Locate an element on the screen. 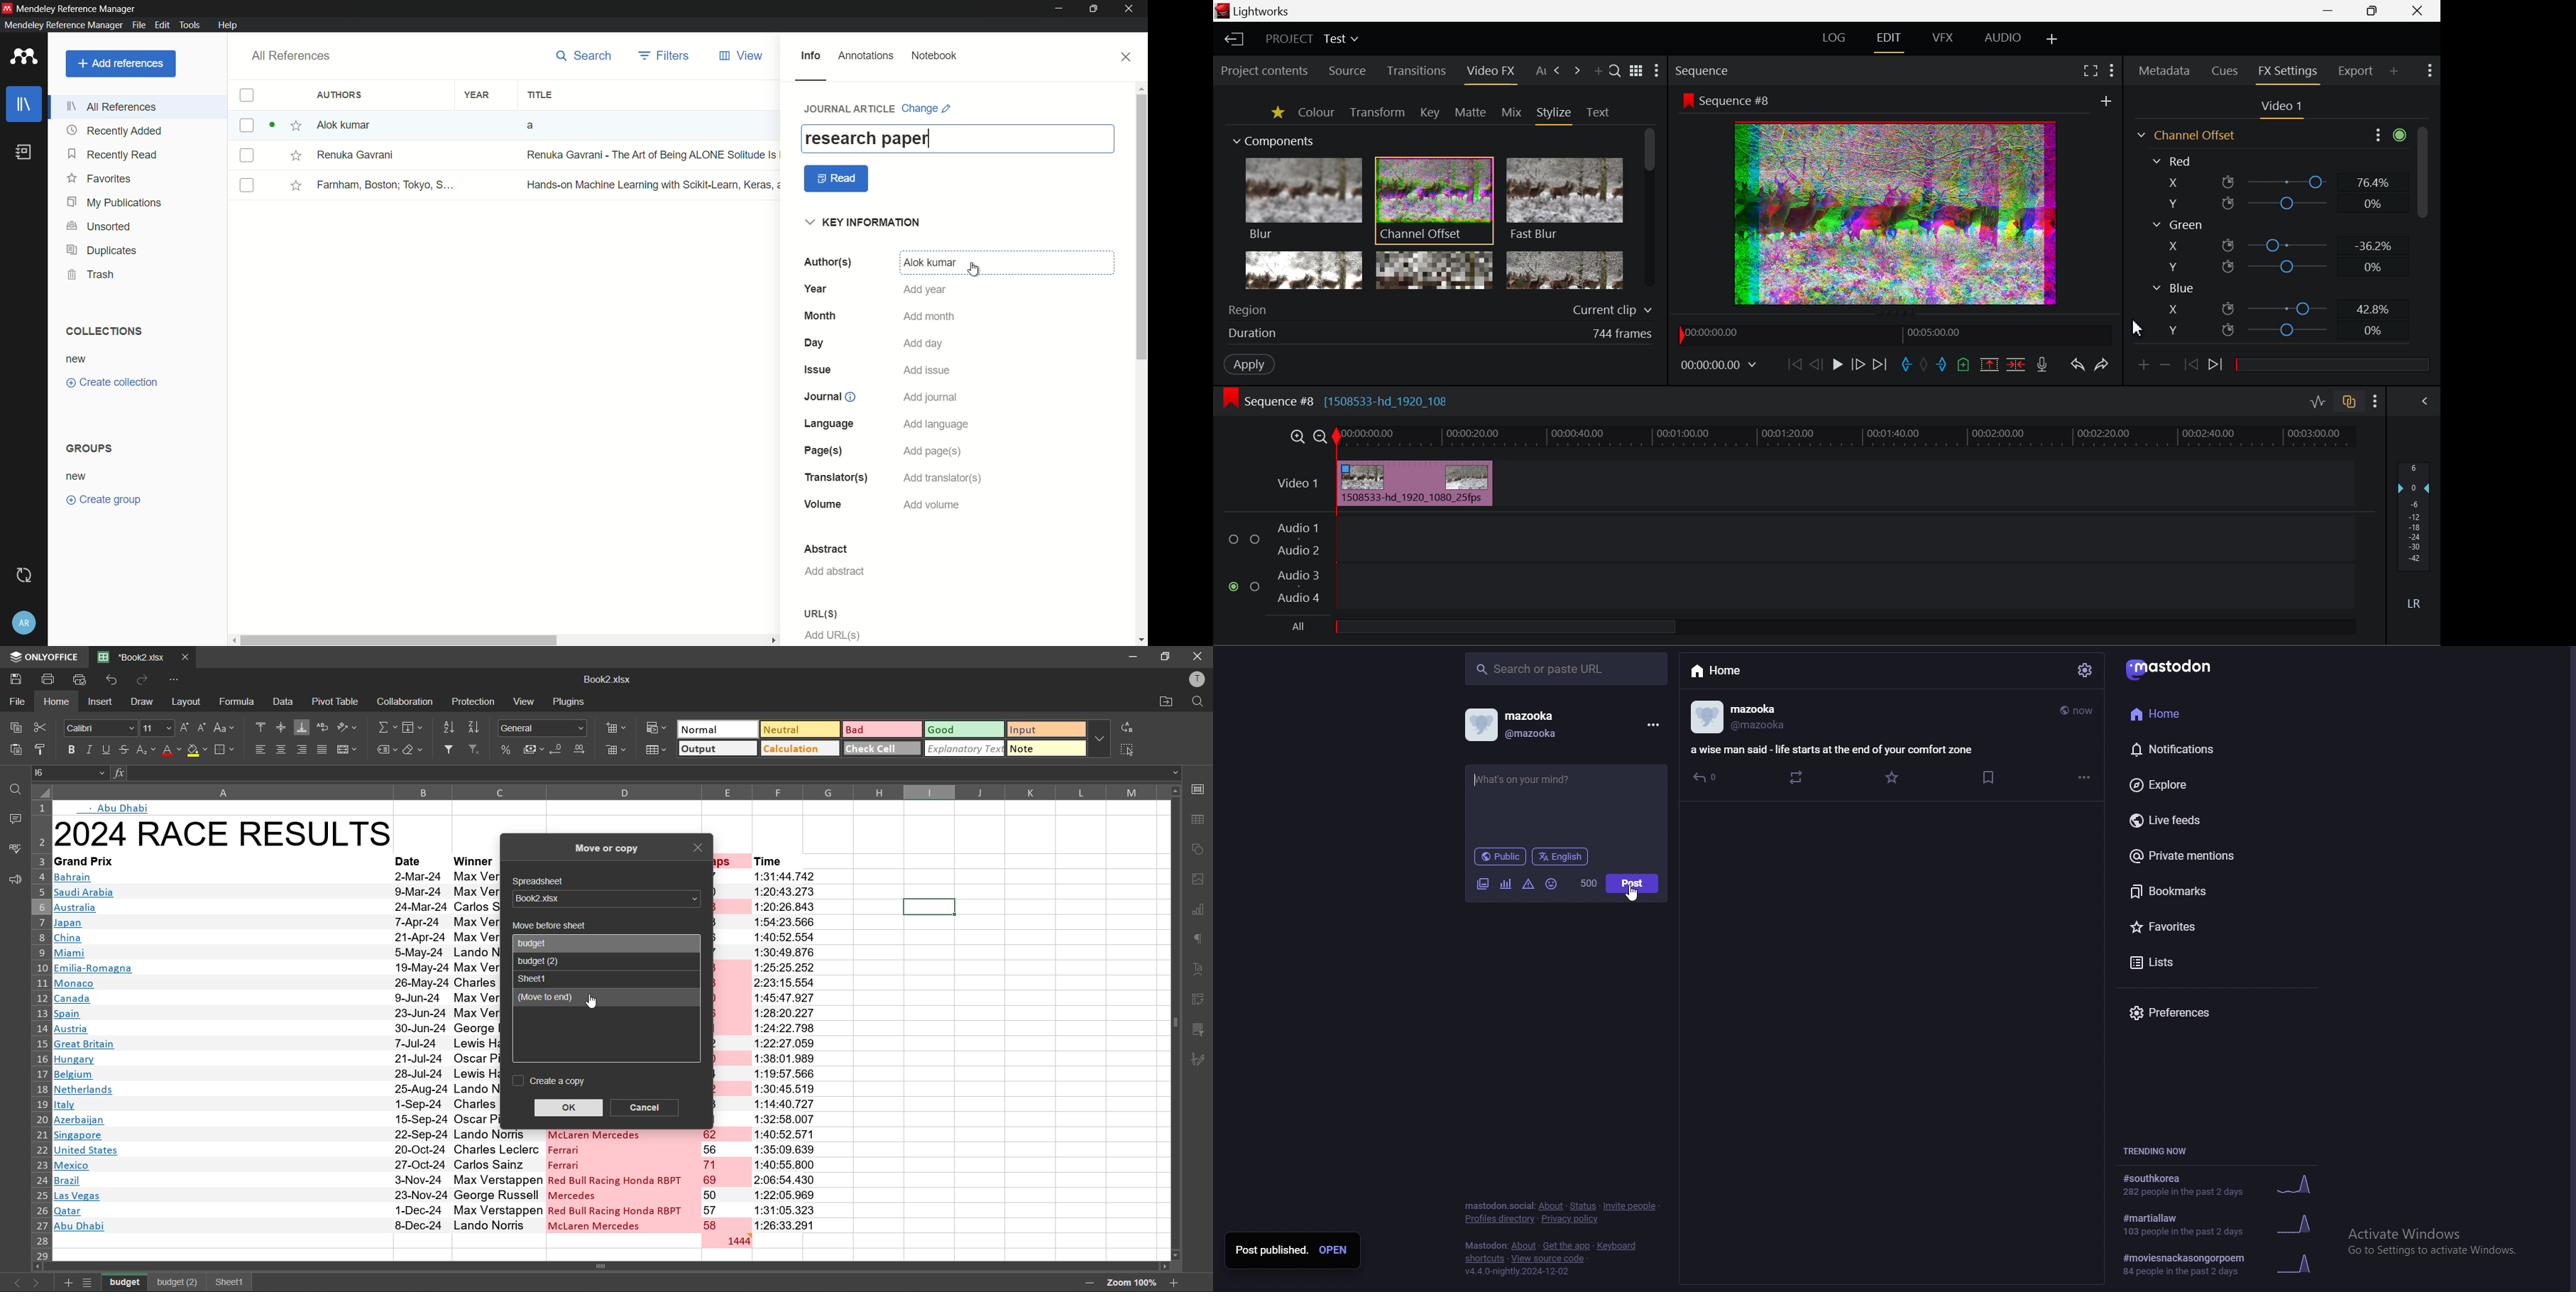 The width and height of the screenshot is (2576, 1316). sheet name is located at coordinates (535, 978).